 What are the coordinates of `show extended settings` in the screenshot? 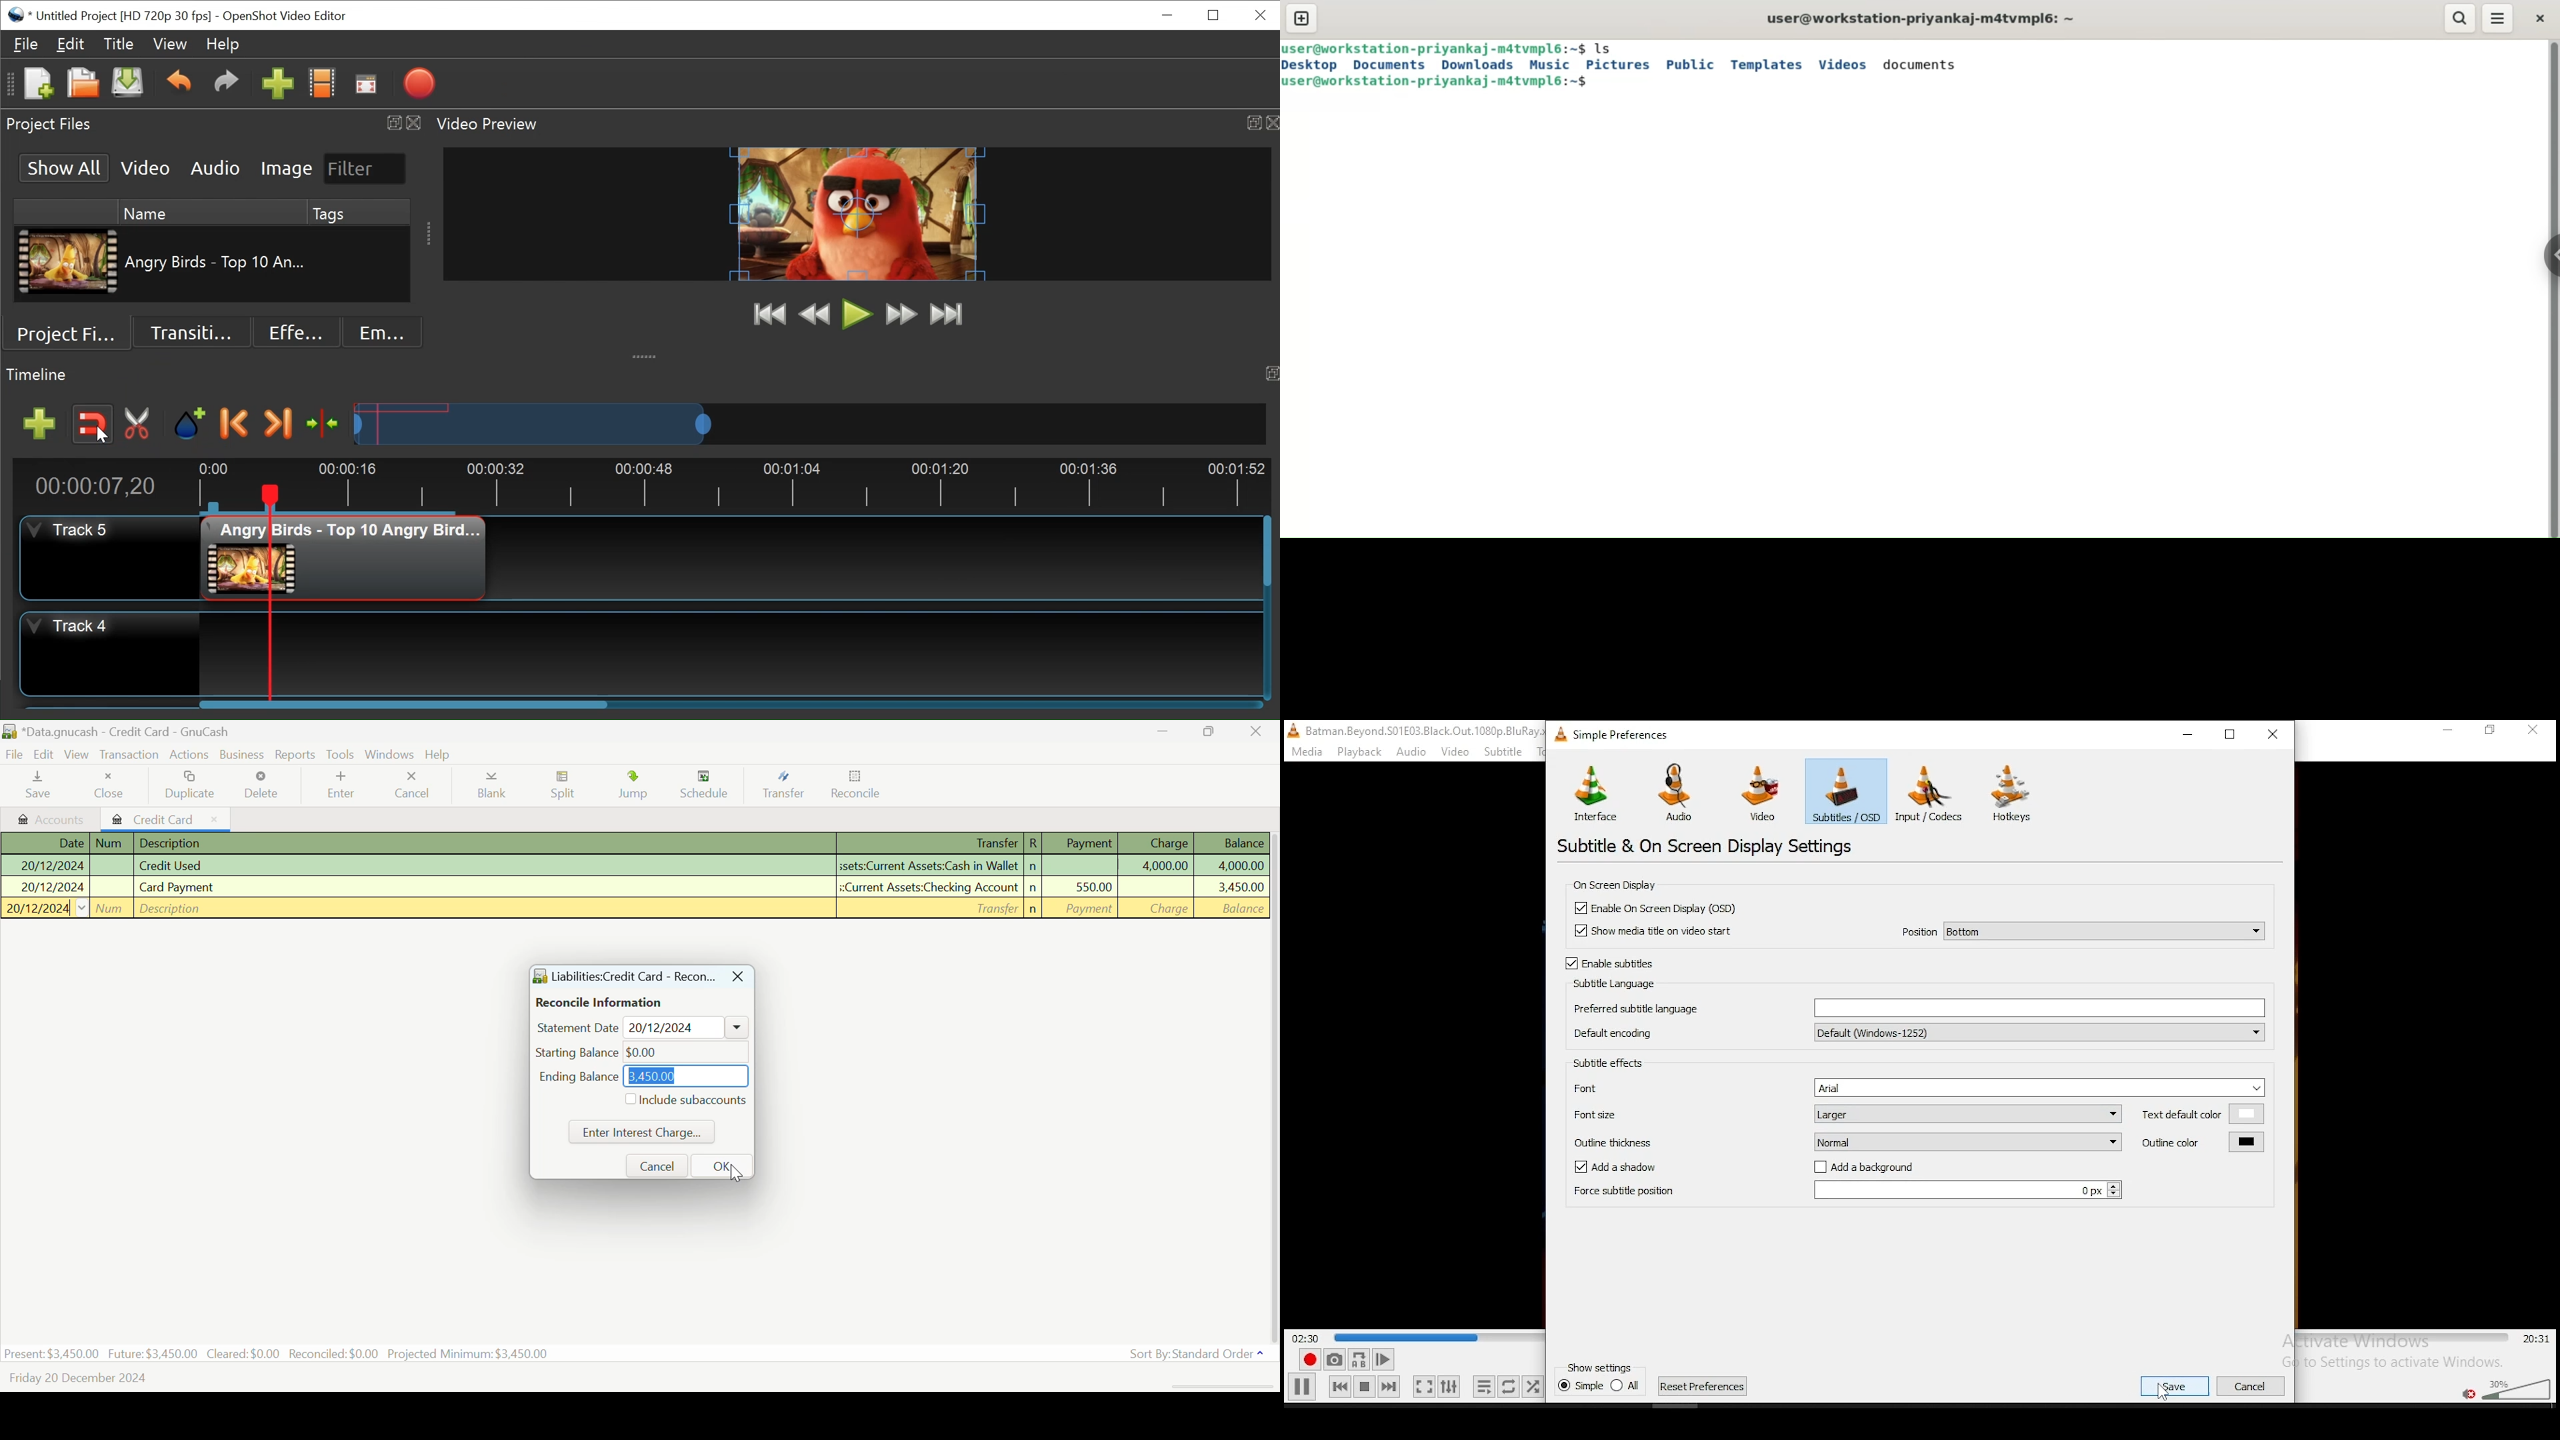 It's located at (1451, 1386).